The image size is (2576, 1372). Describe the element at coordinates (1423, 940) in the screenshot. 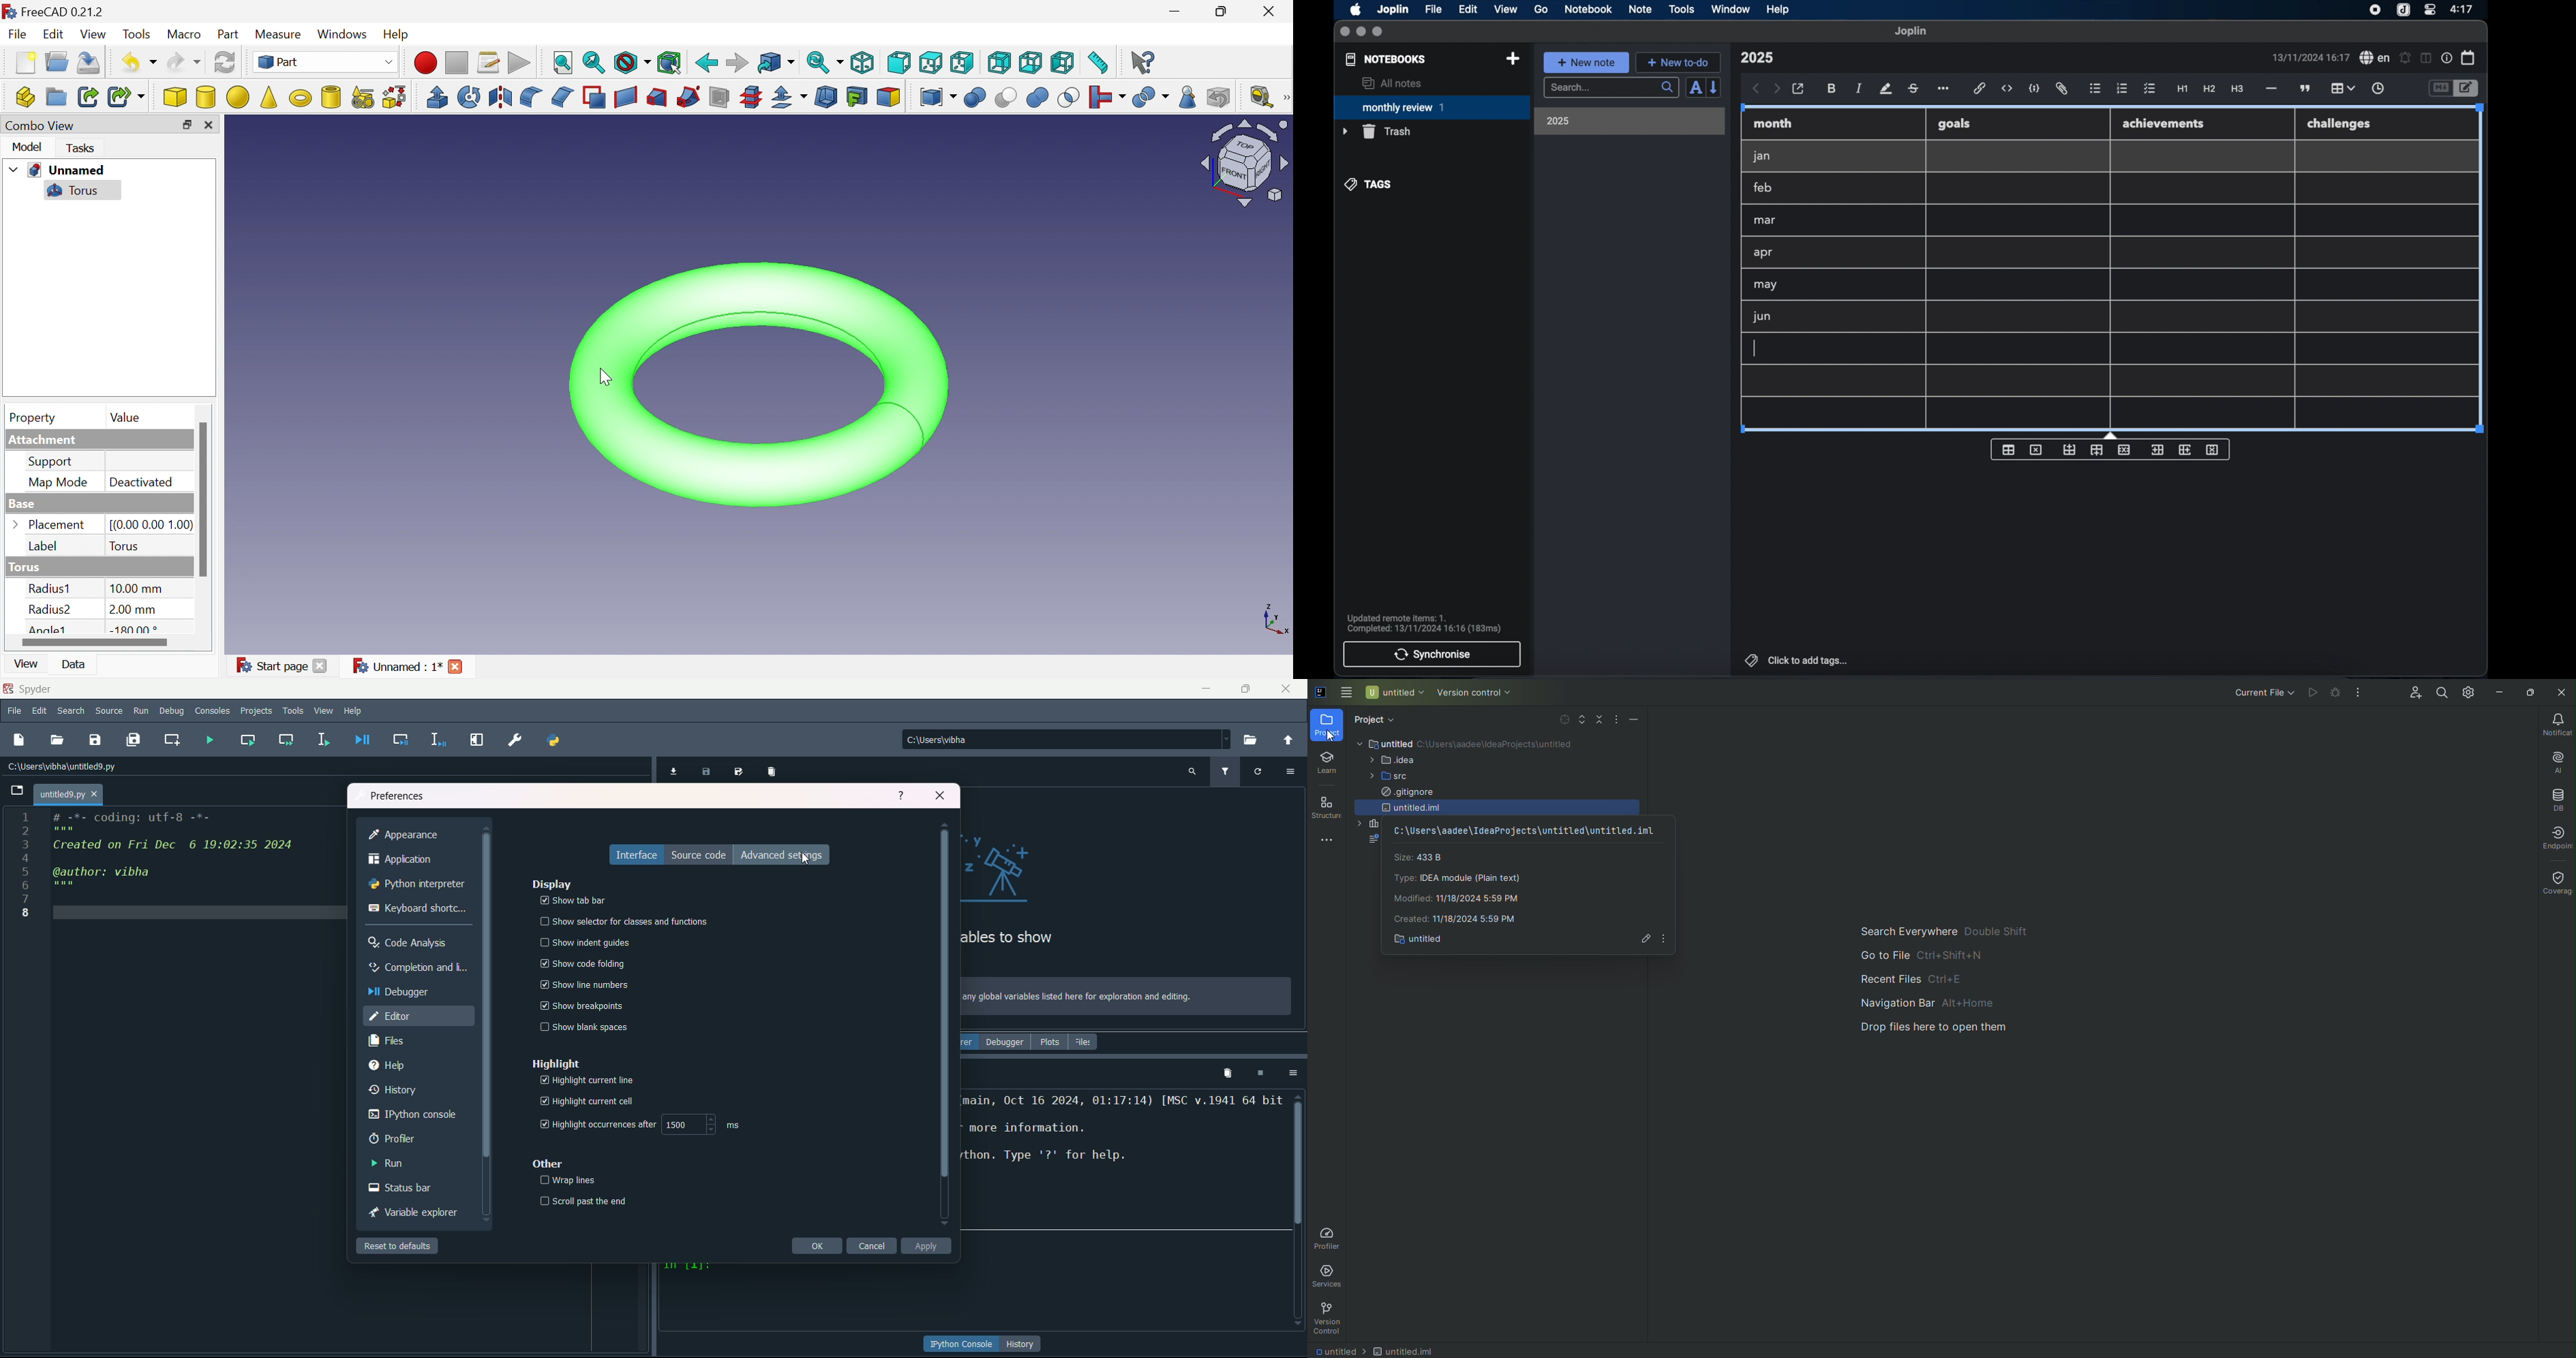

I see `Untitled` at that location.